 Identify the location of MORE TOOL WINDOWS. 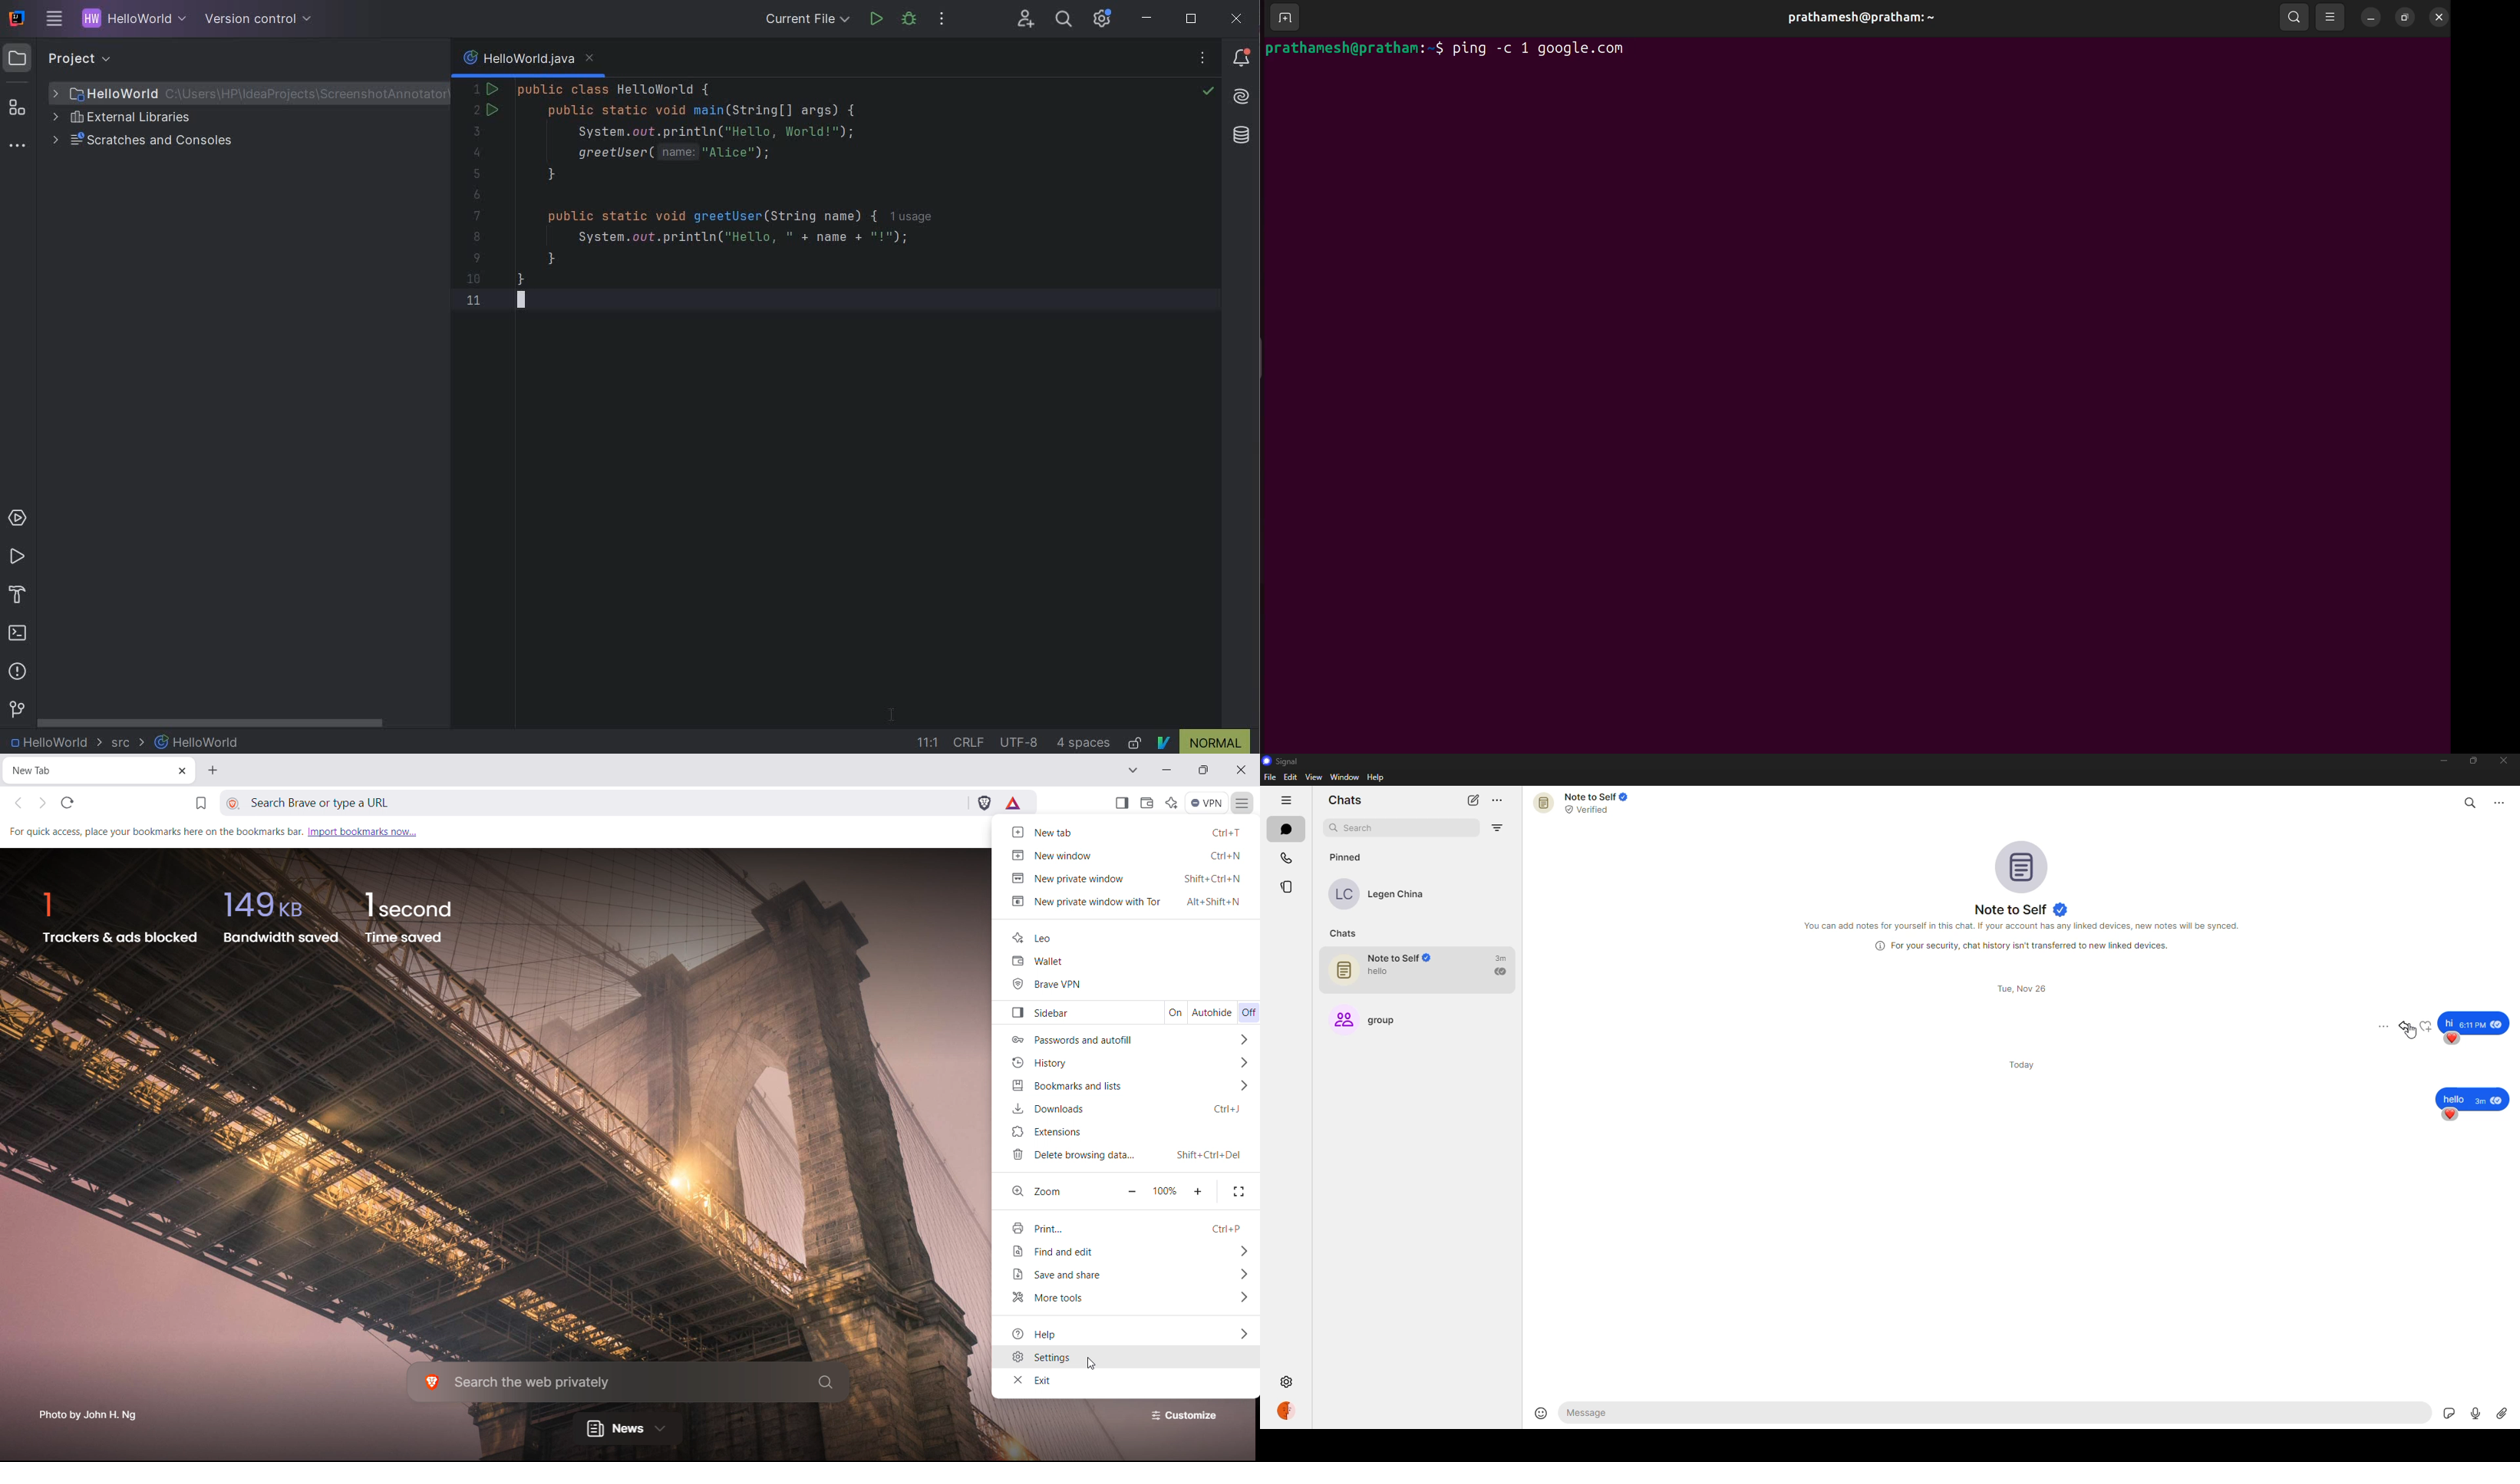
(17, 147).